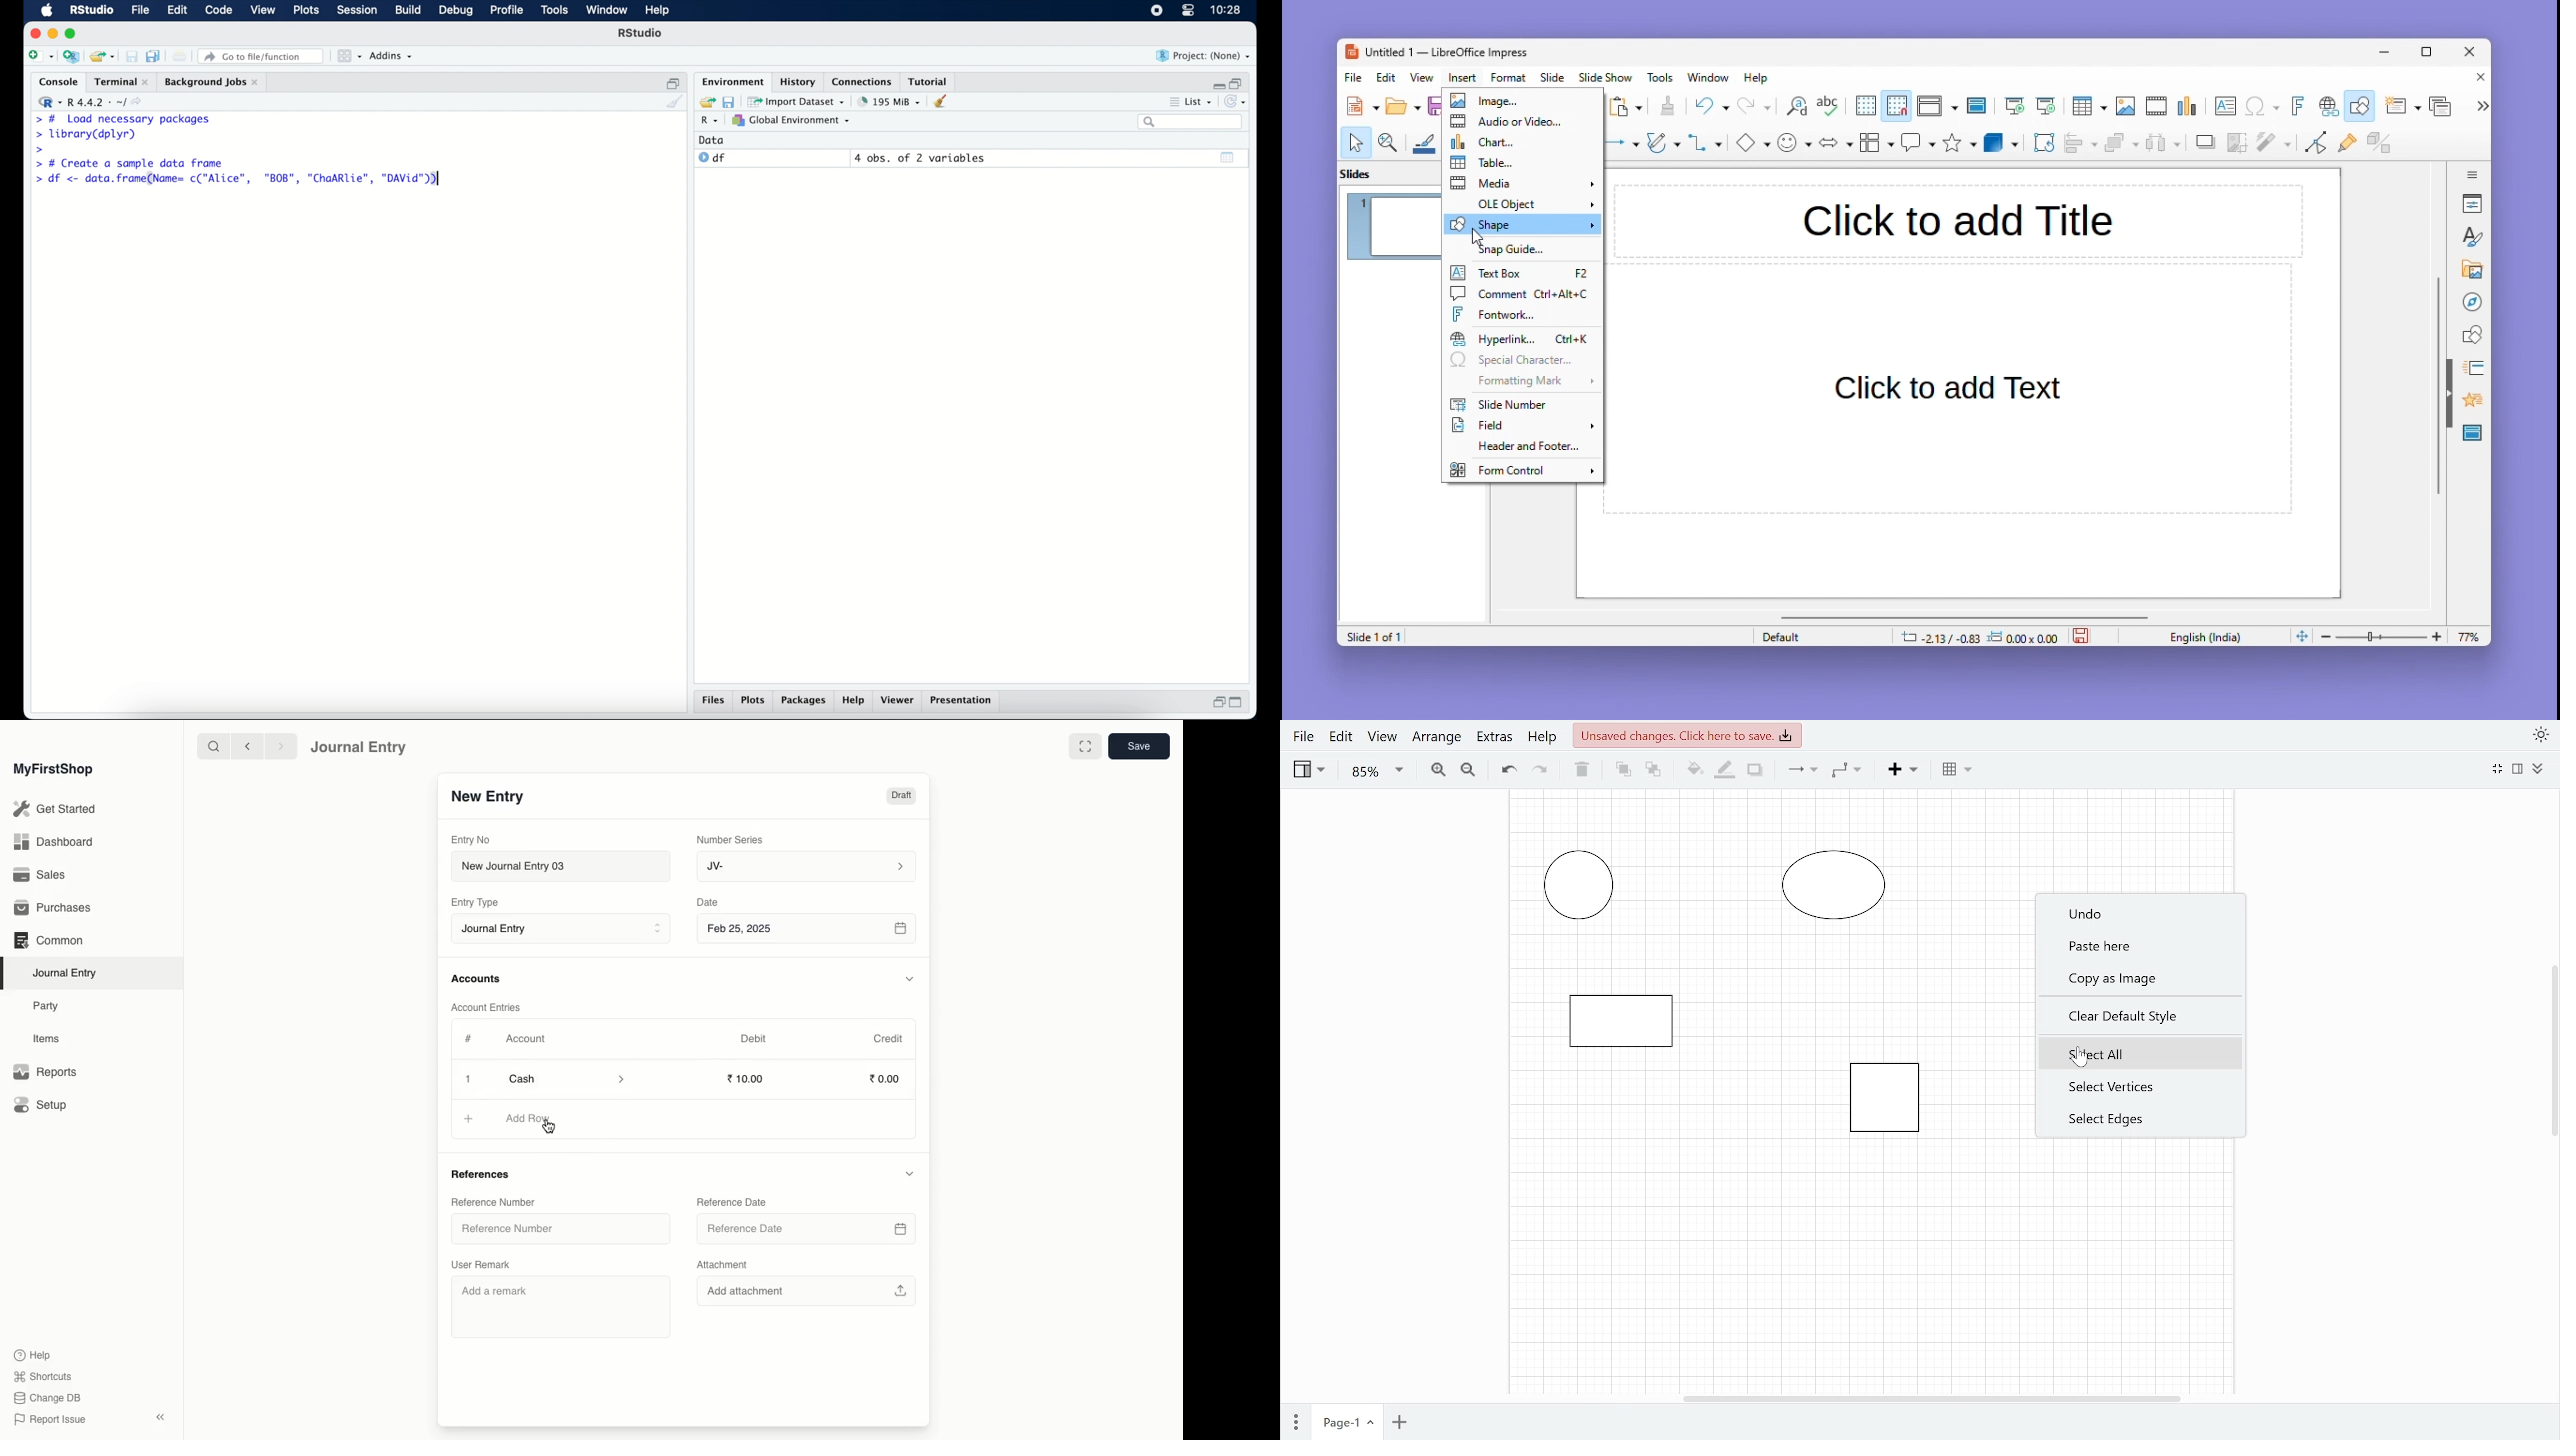 This screenshot has width=2576, height=1456. What do you see at coordinates (52, 770) in the screenshot?
I see `MyFirstShop` at bounding box center [52, 770].